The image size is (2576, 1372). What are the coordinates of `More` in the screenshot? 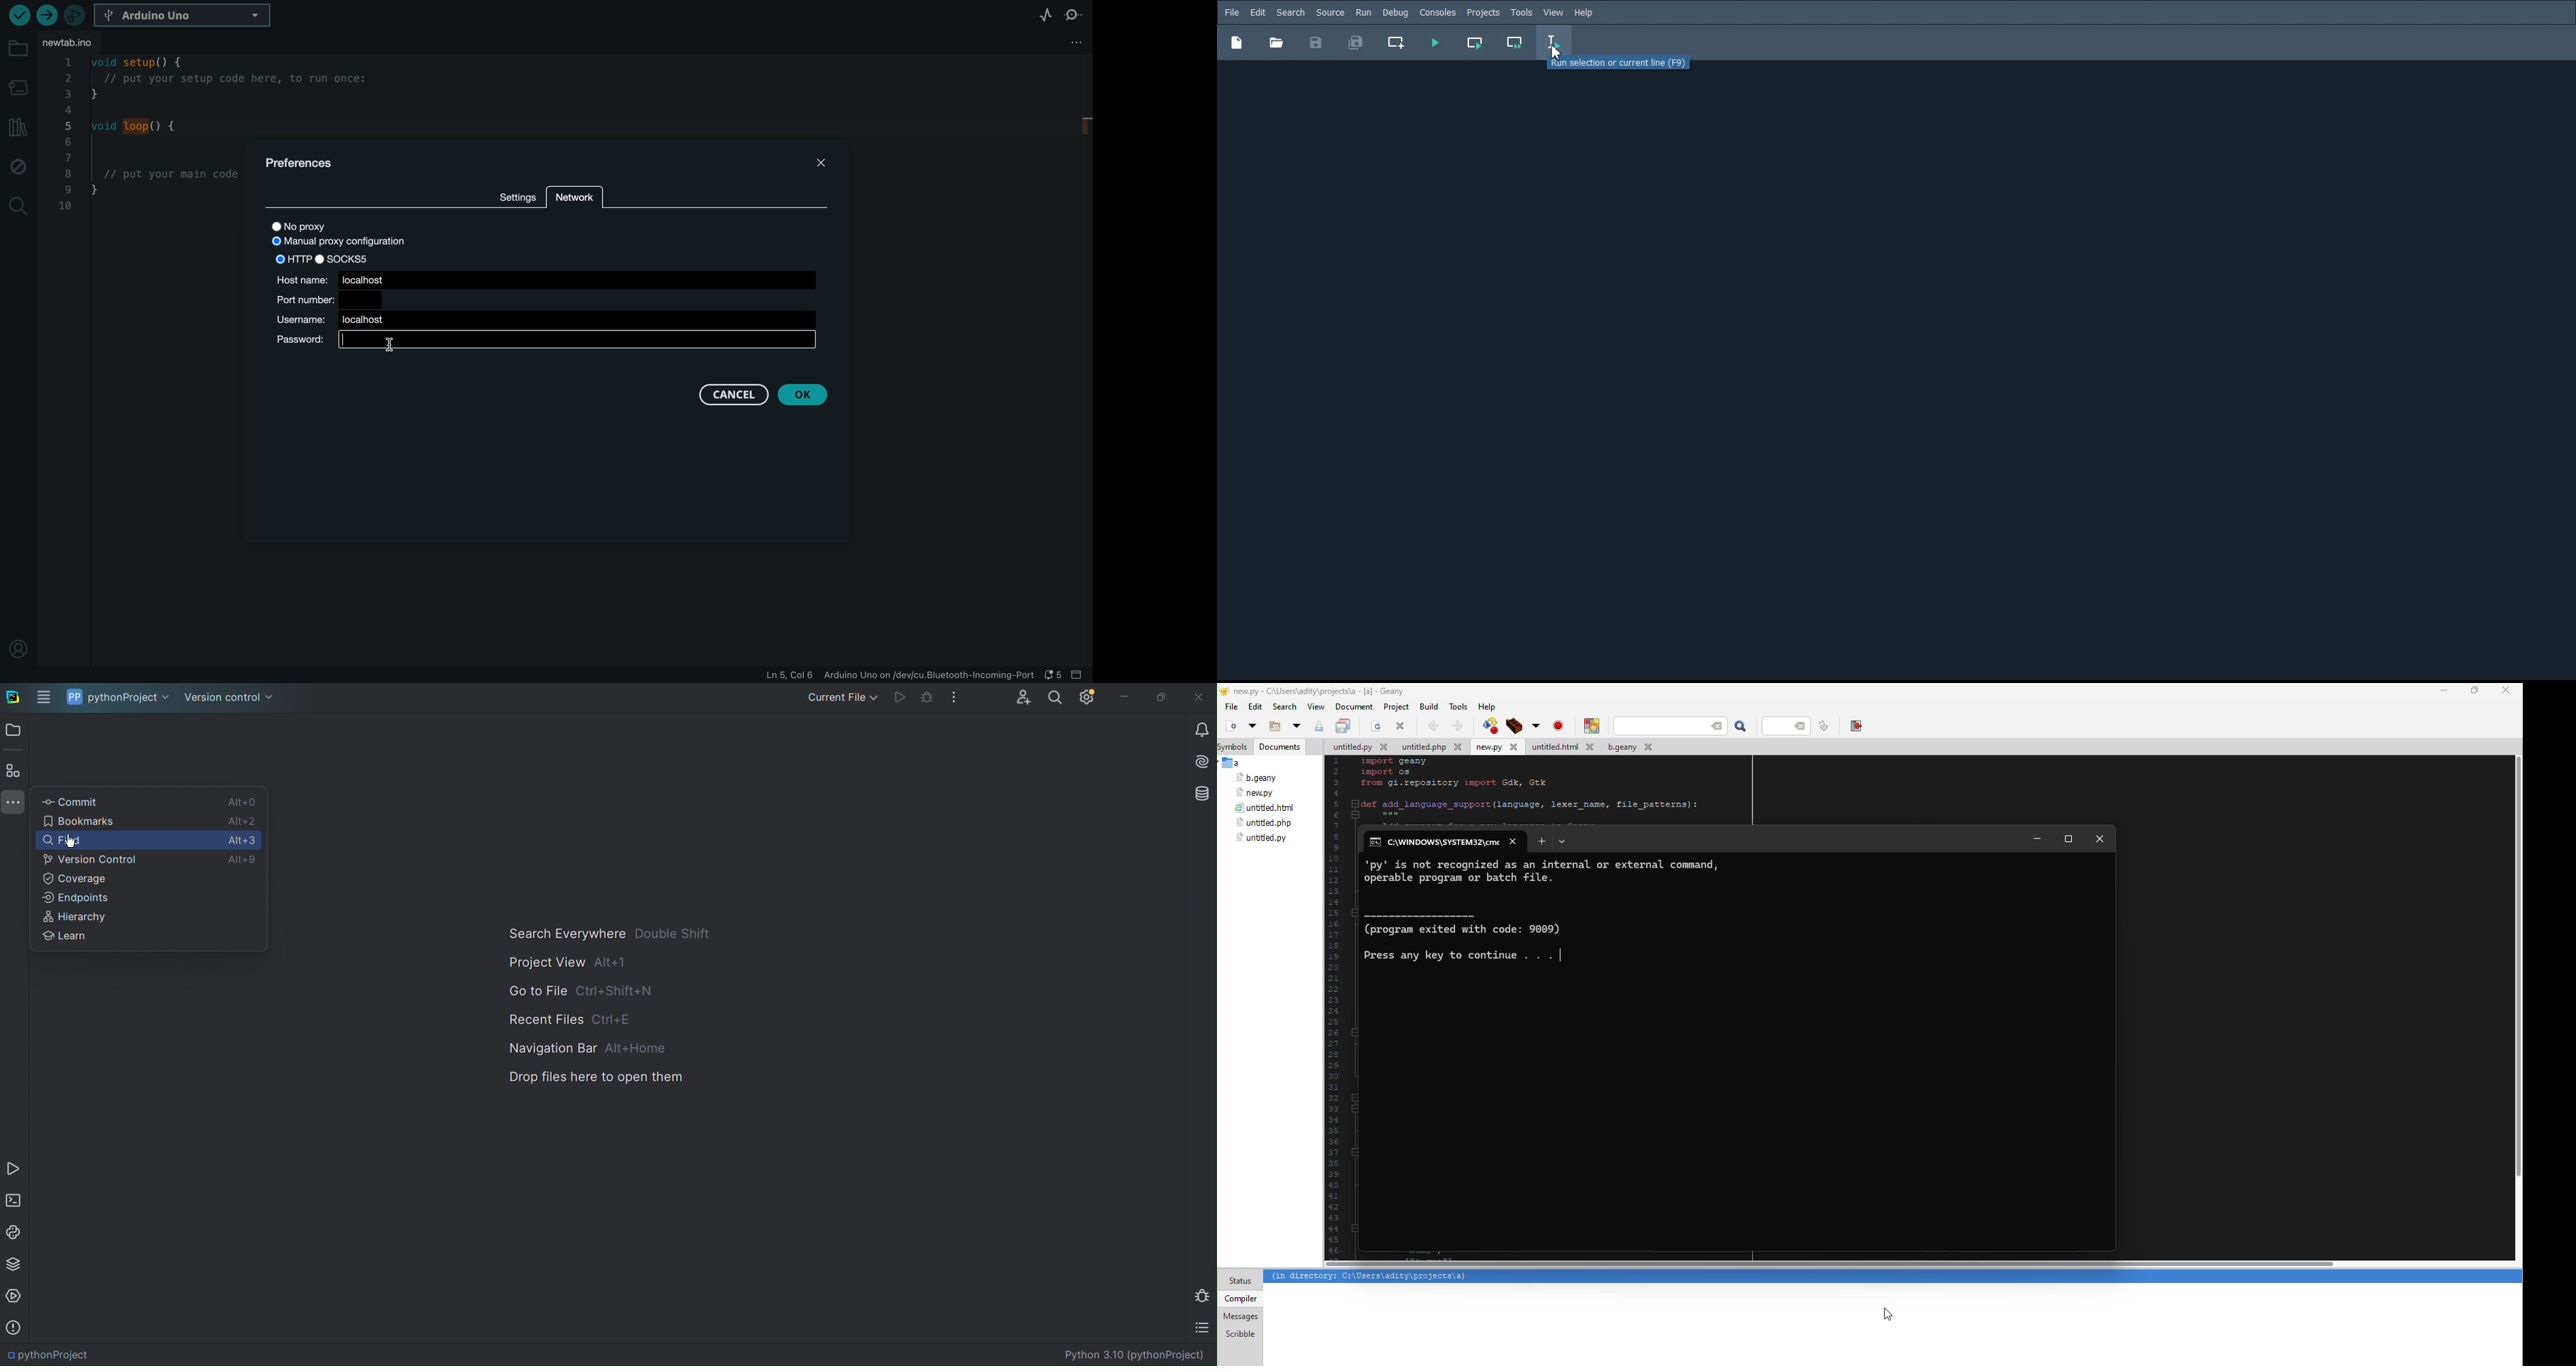 It's located at (957, 699).